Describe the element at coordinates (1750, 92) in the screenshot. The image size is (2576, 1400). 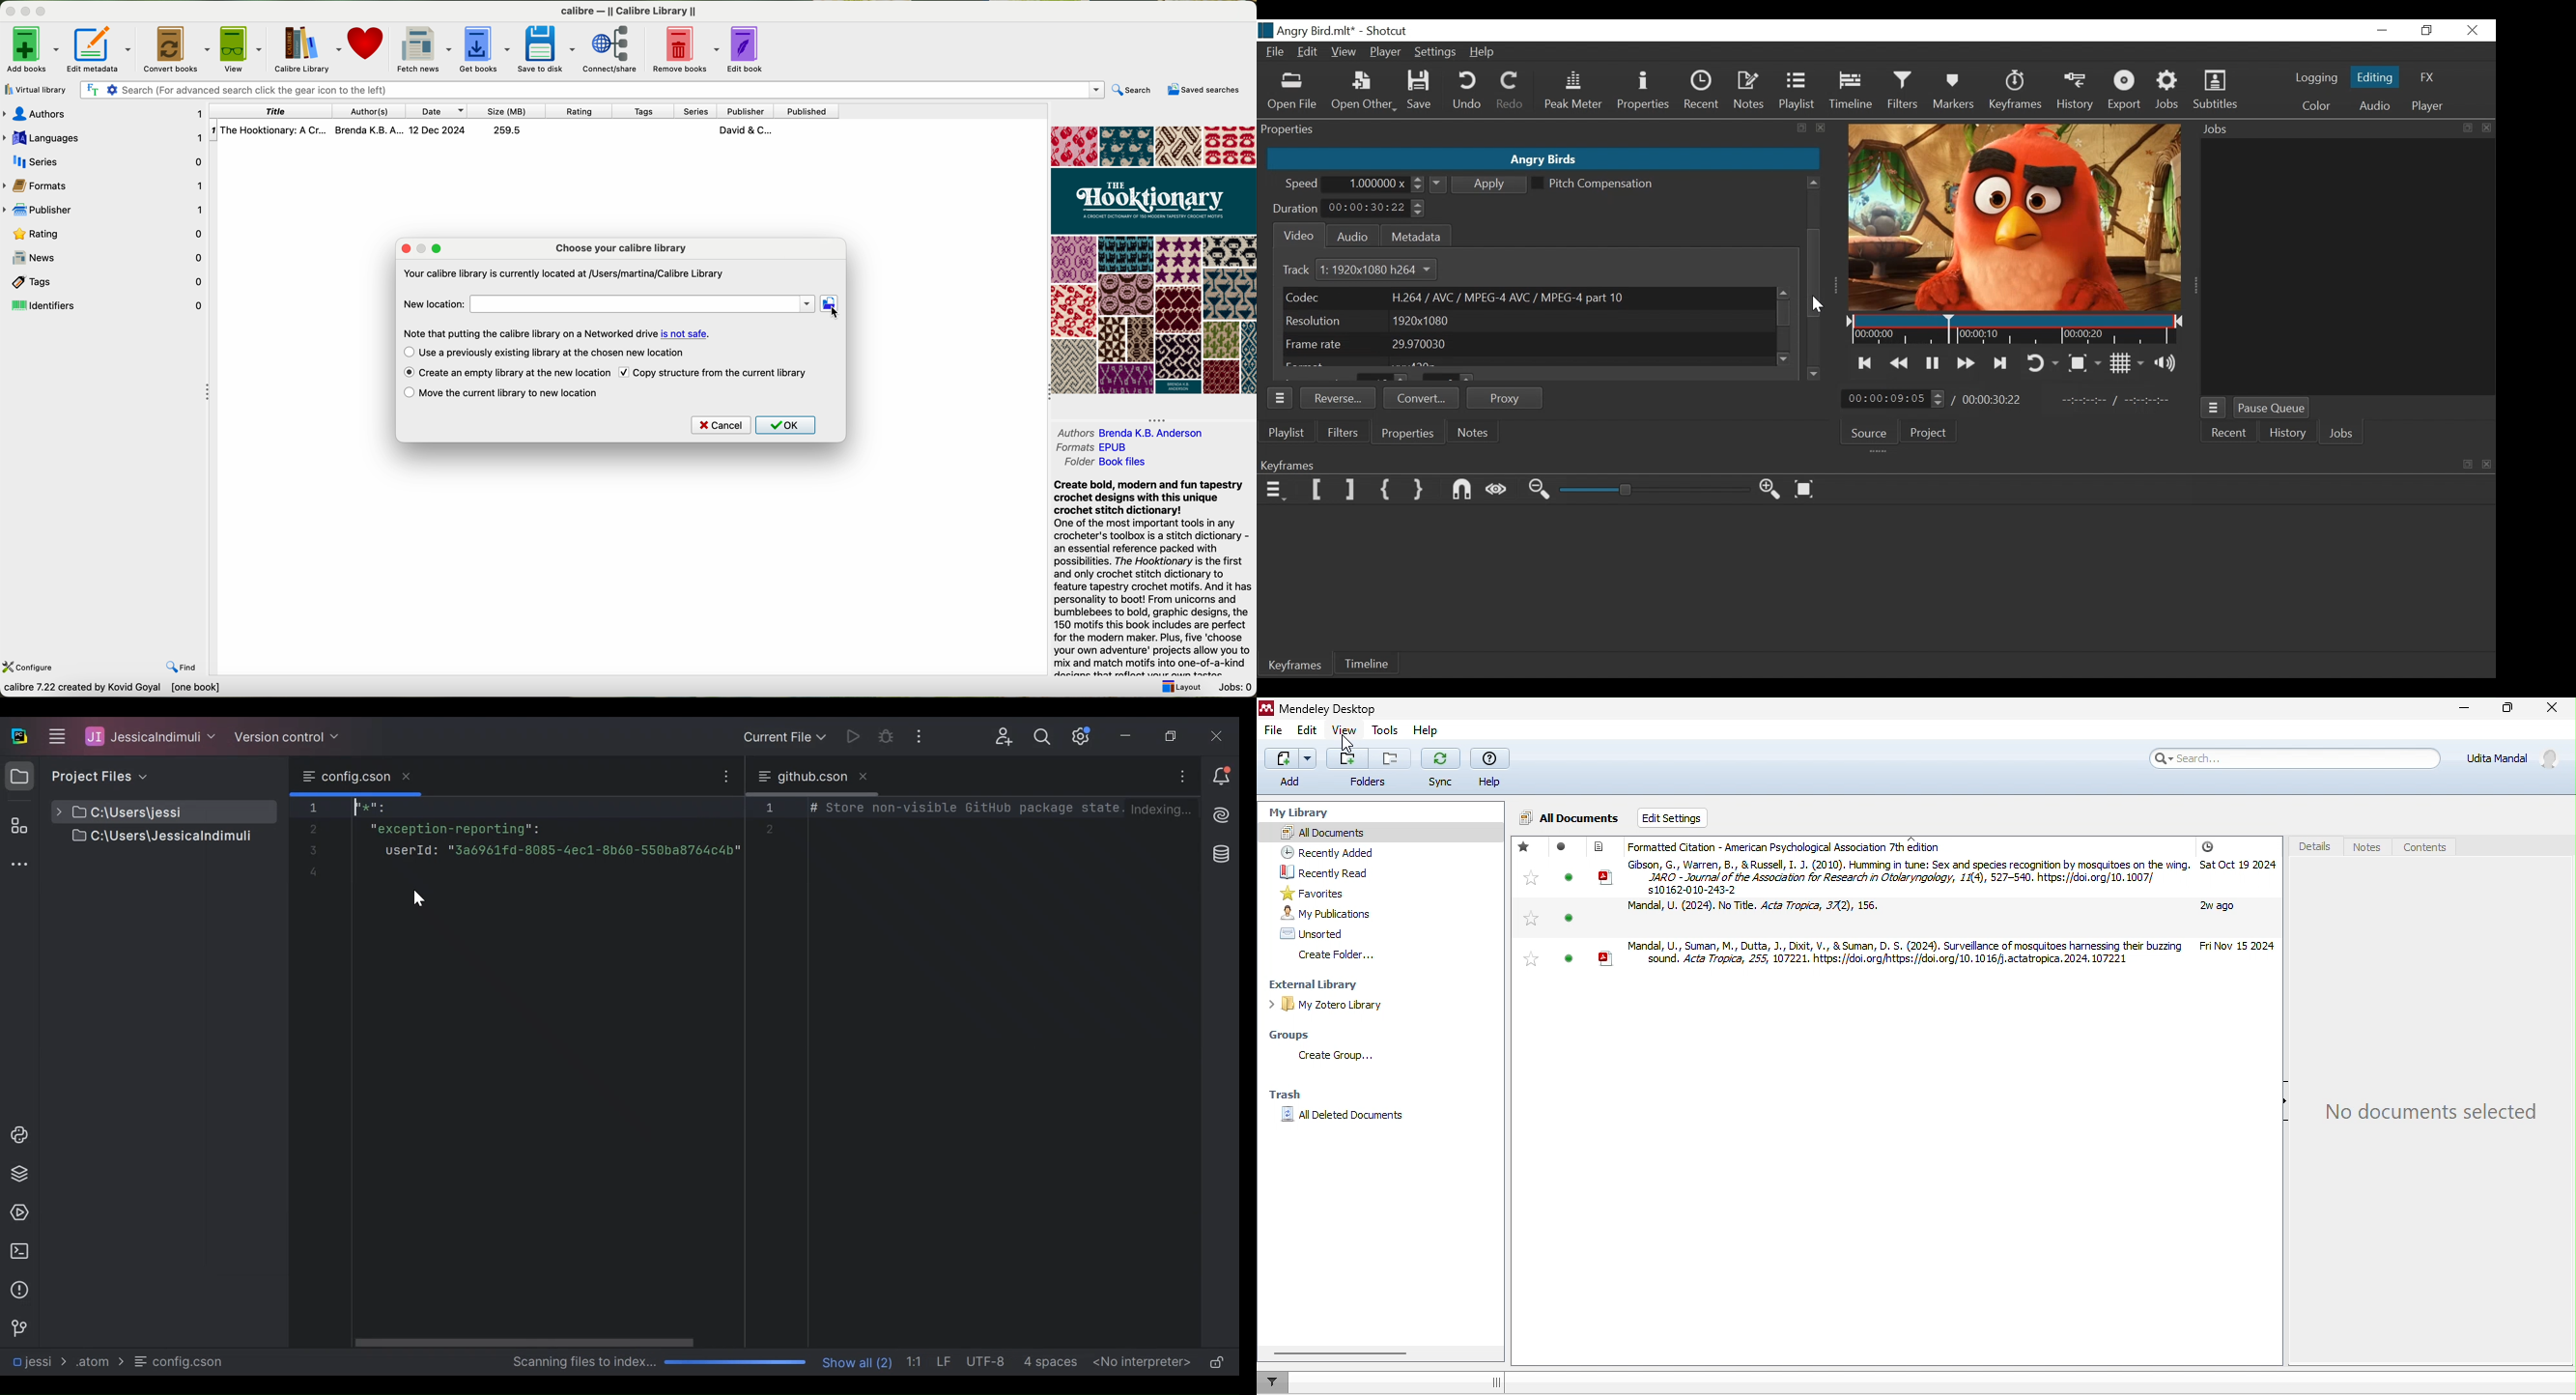
I see `Notes` at that location.